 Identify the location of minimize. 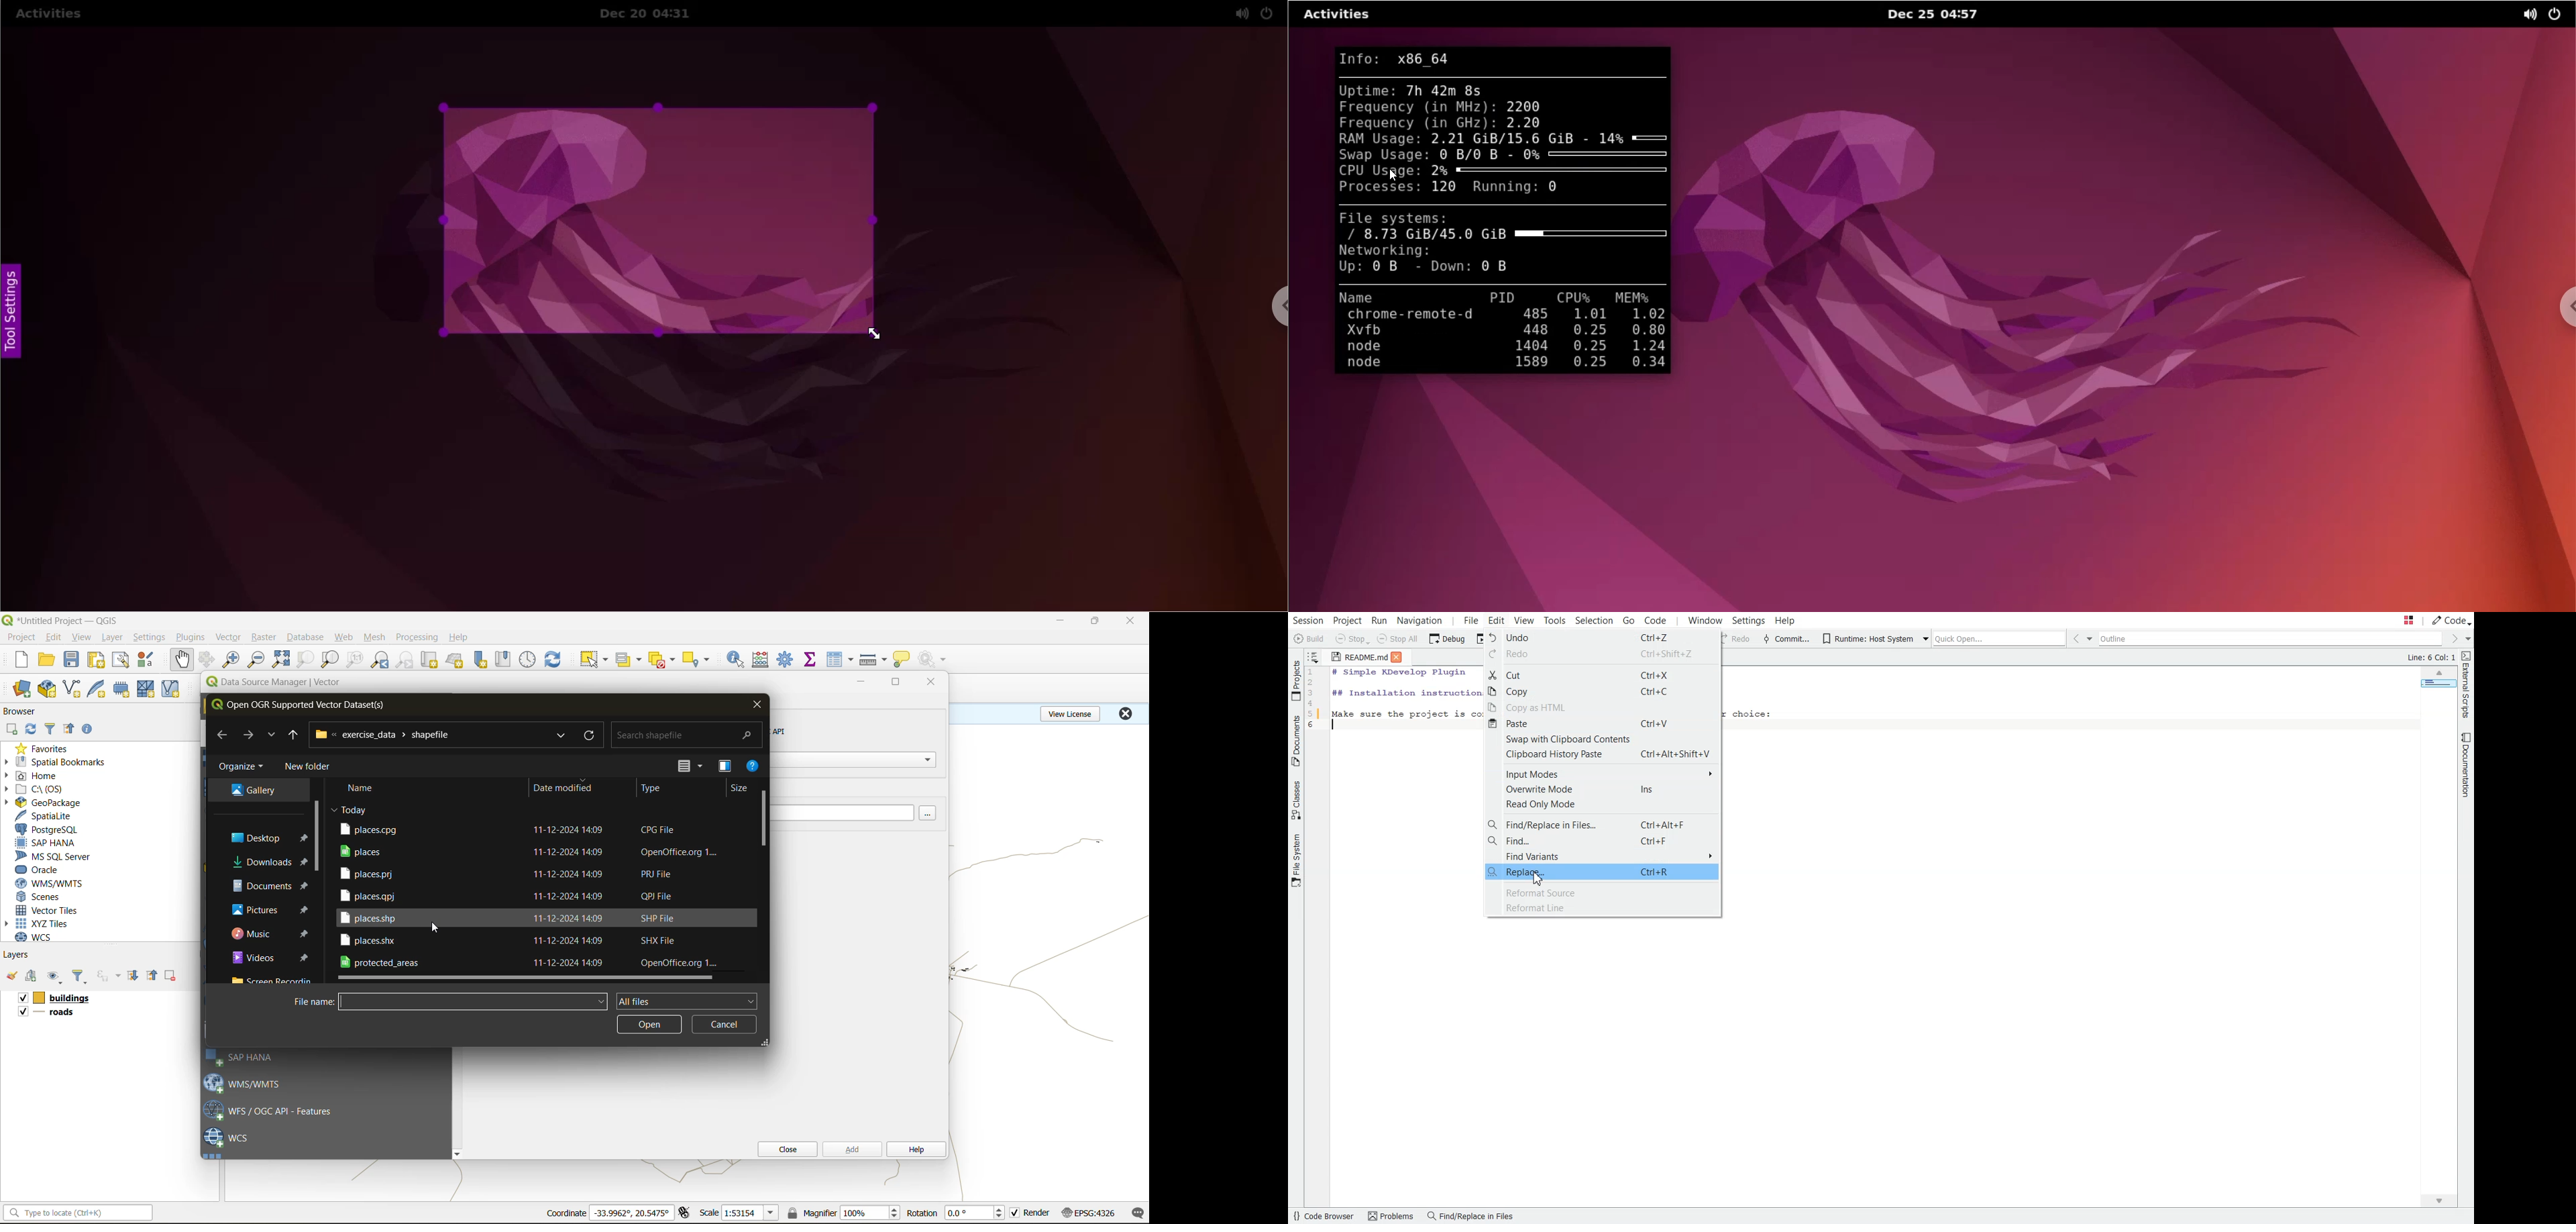
(861, 683).